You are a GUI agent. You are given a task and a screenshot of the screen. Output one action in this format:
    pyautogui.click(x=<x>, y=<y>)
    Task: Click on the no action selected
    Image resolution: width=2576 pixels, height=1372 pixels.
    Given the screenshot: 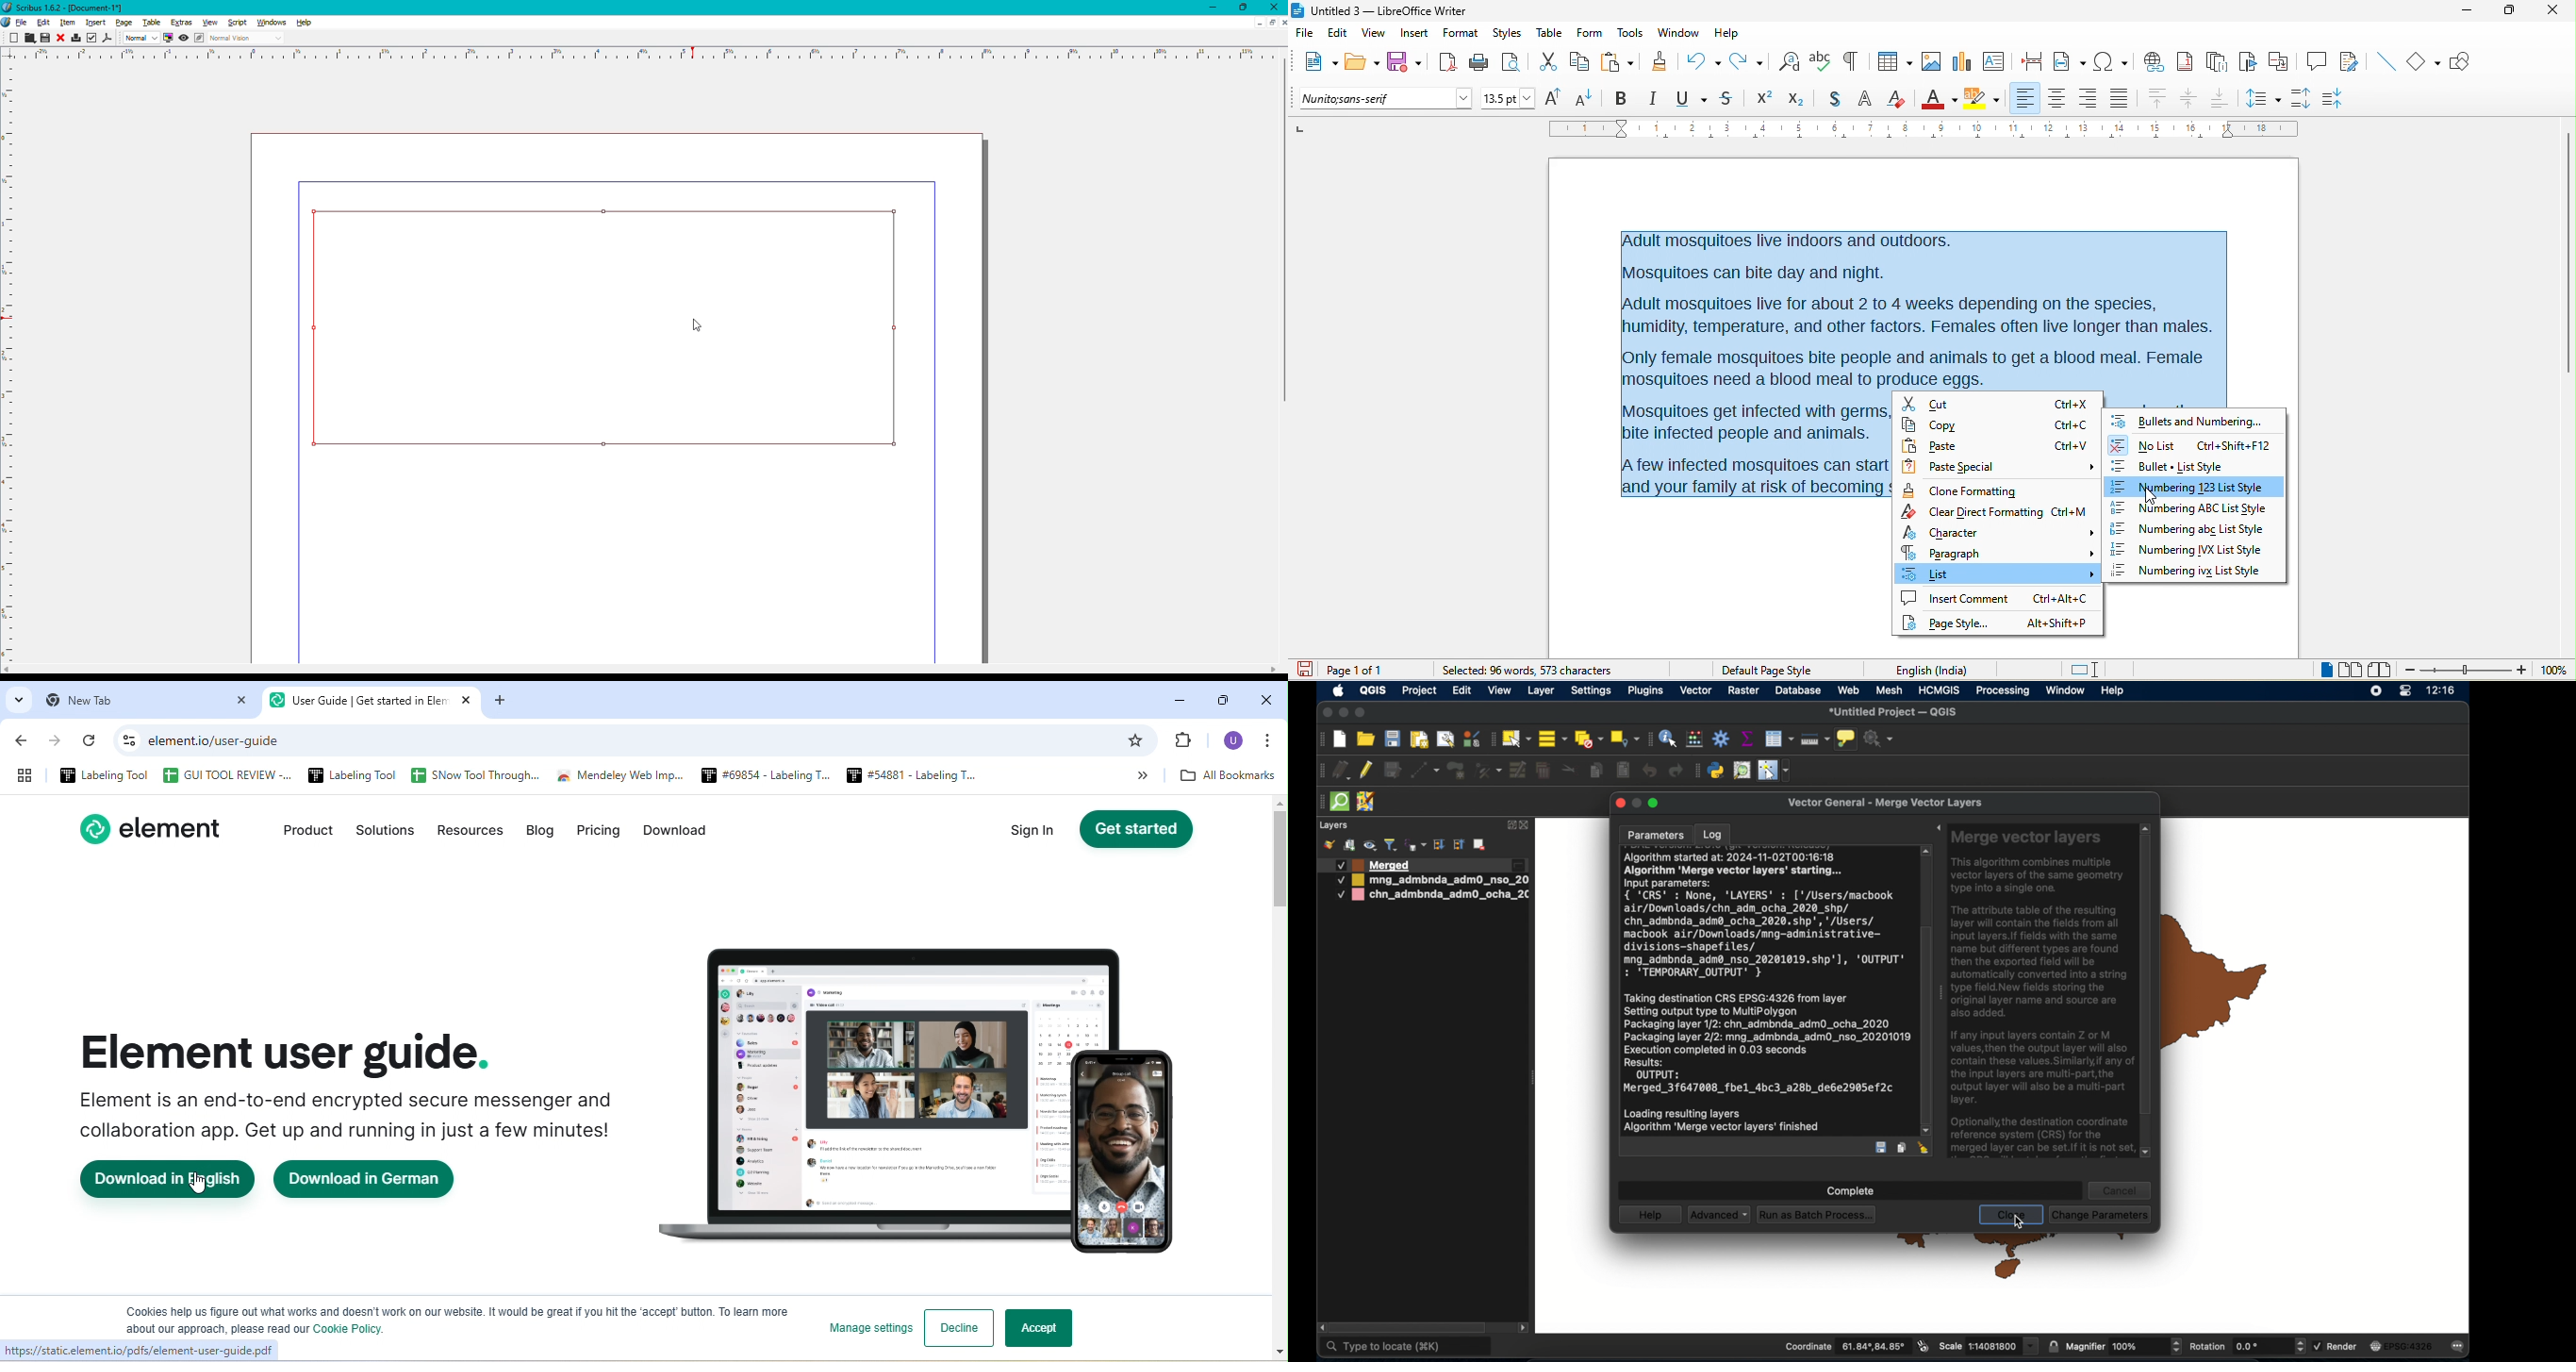 What is the action you would take?
    pyautogui.click(x=1879, y=739)
    